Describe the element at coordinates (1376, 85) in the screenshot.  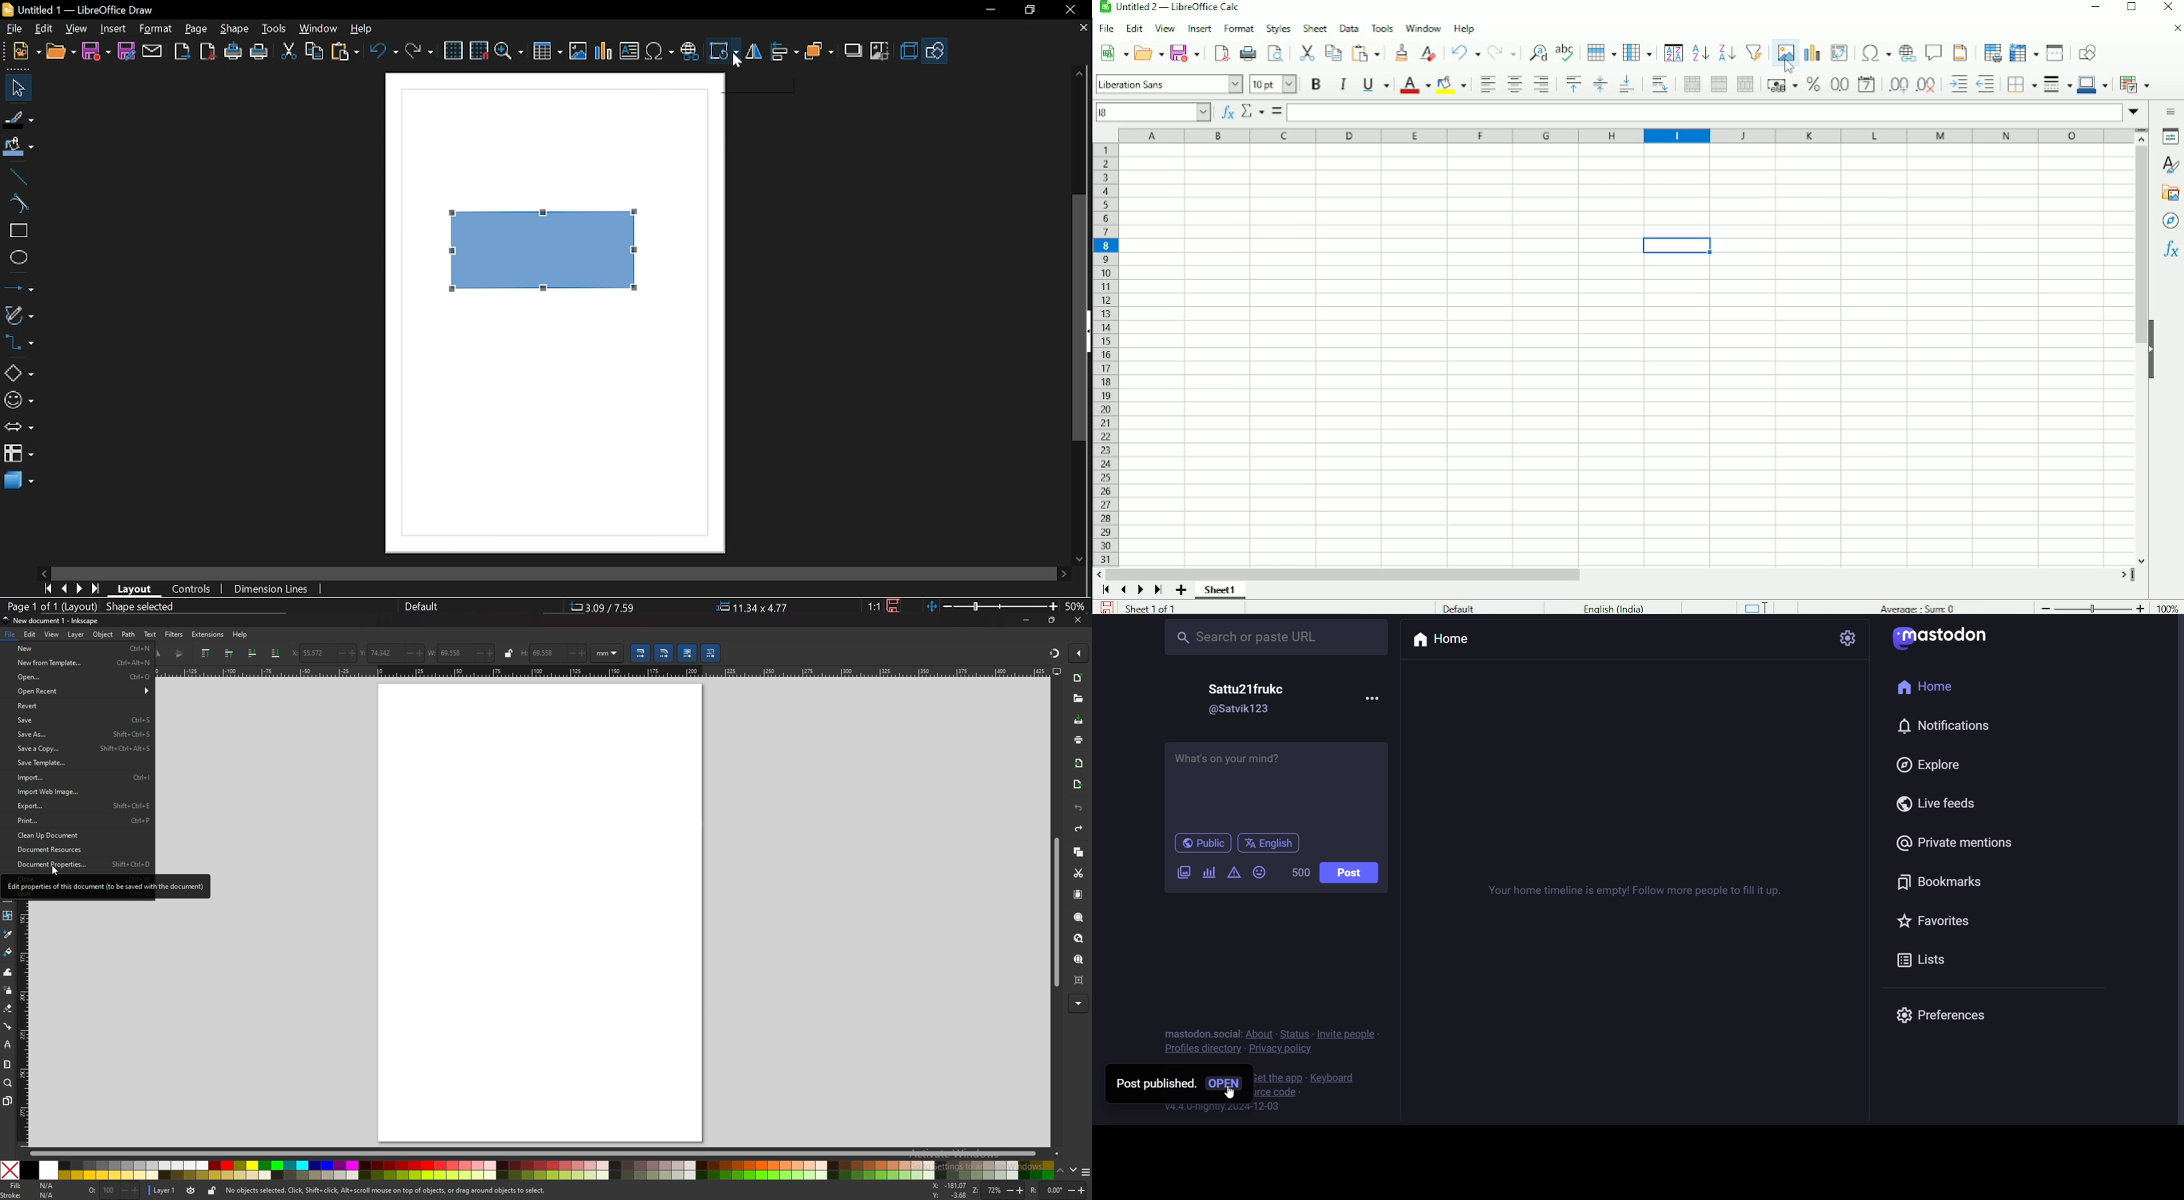
I see `Underline` at that location.